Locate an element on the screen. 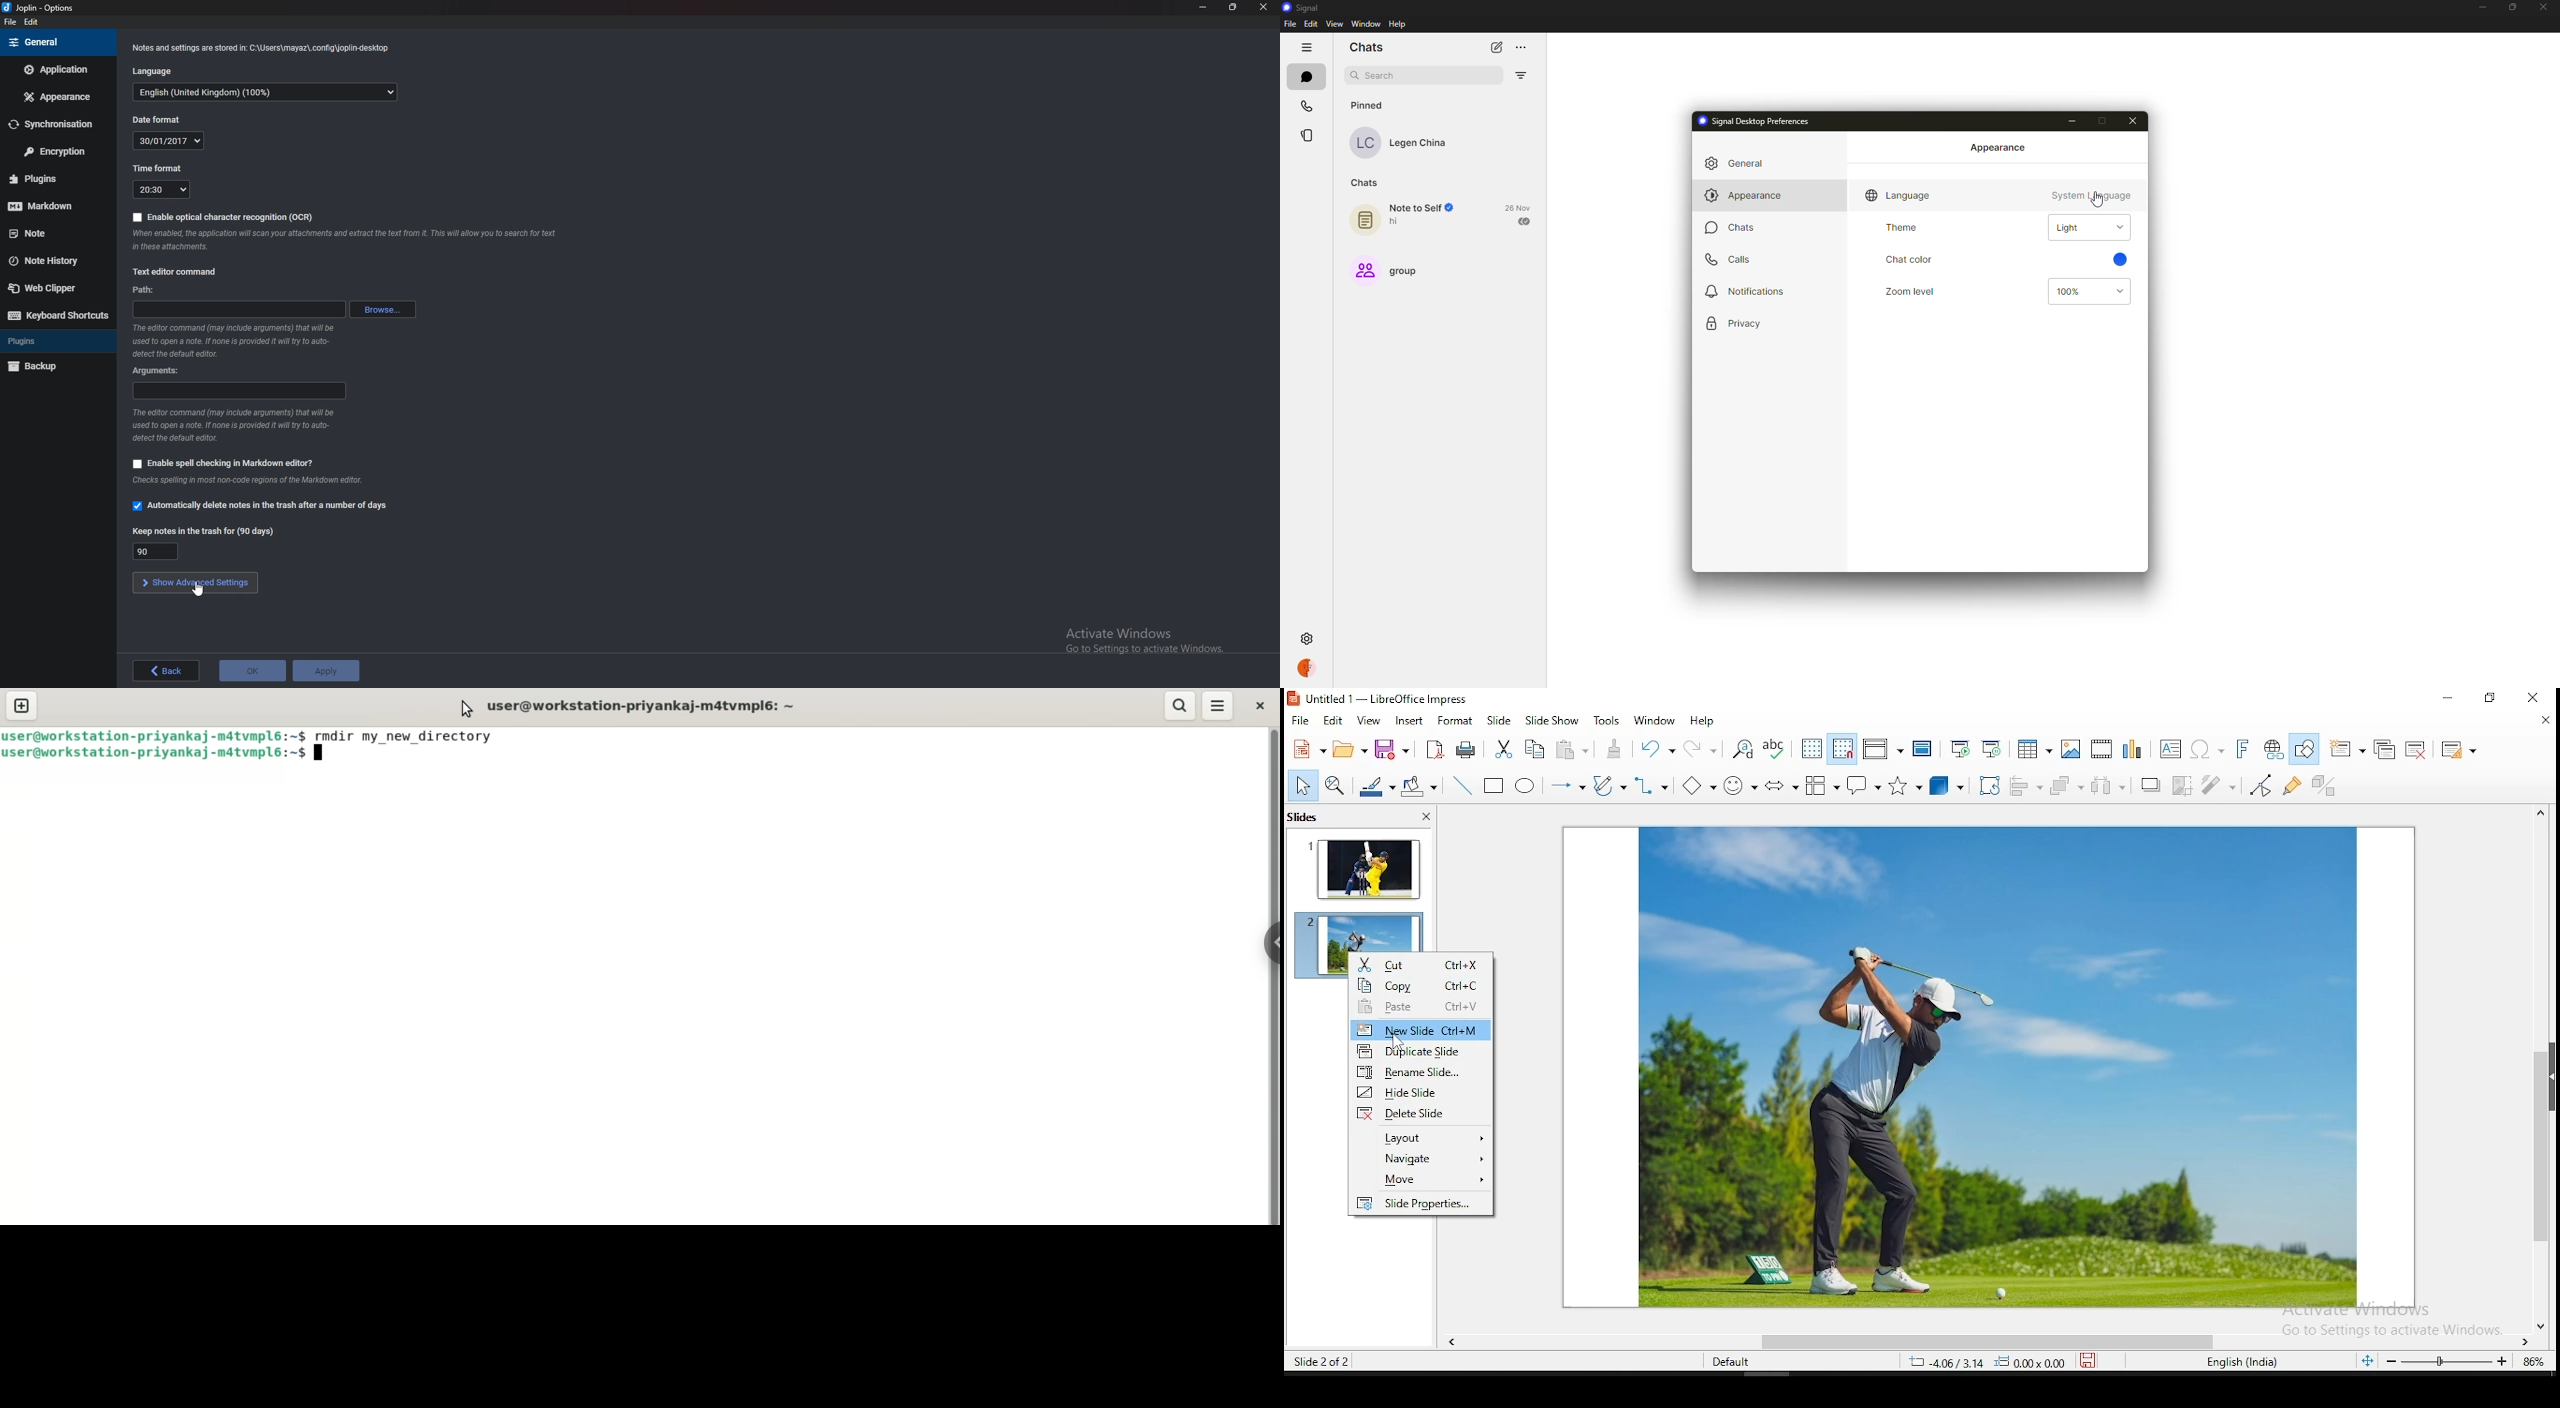 This screenshot has height=1428, width=2576. minimize is located at coordinates (2480, 8).